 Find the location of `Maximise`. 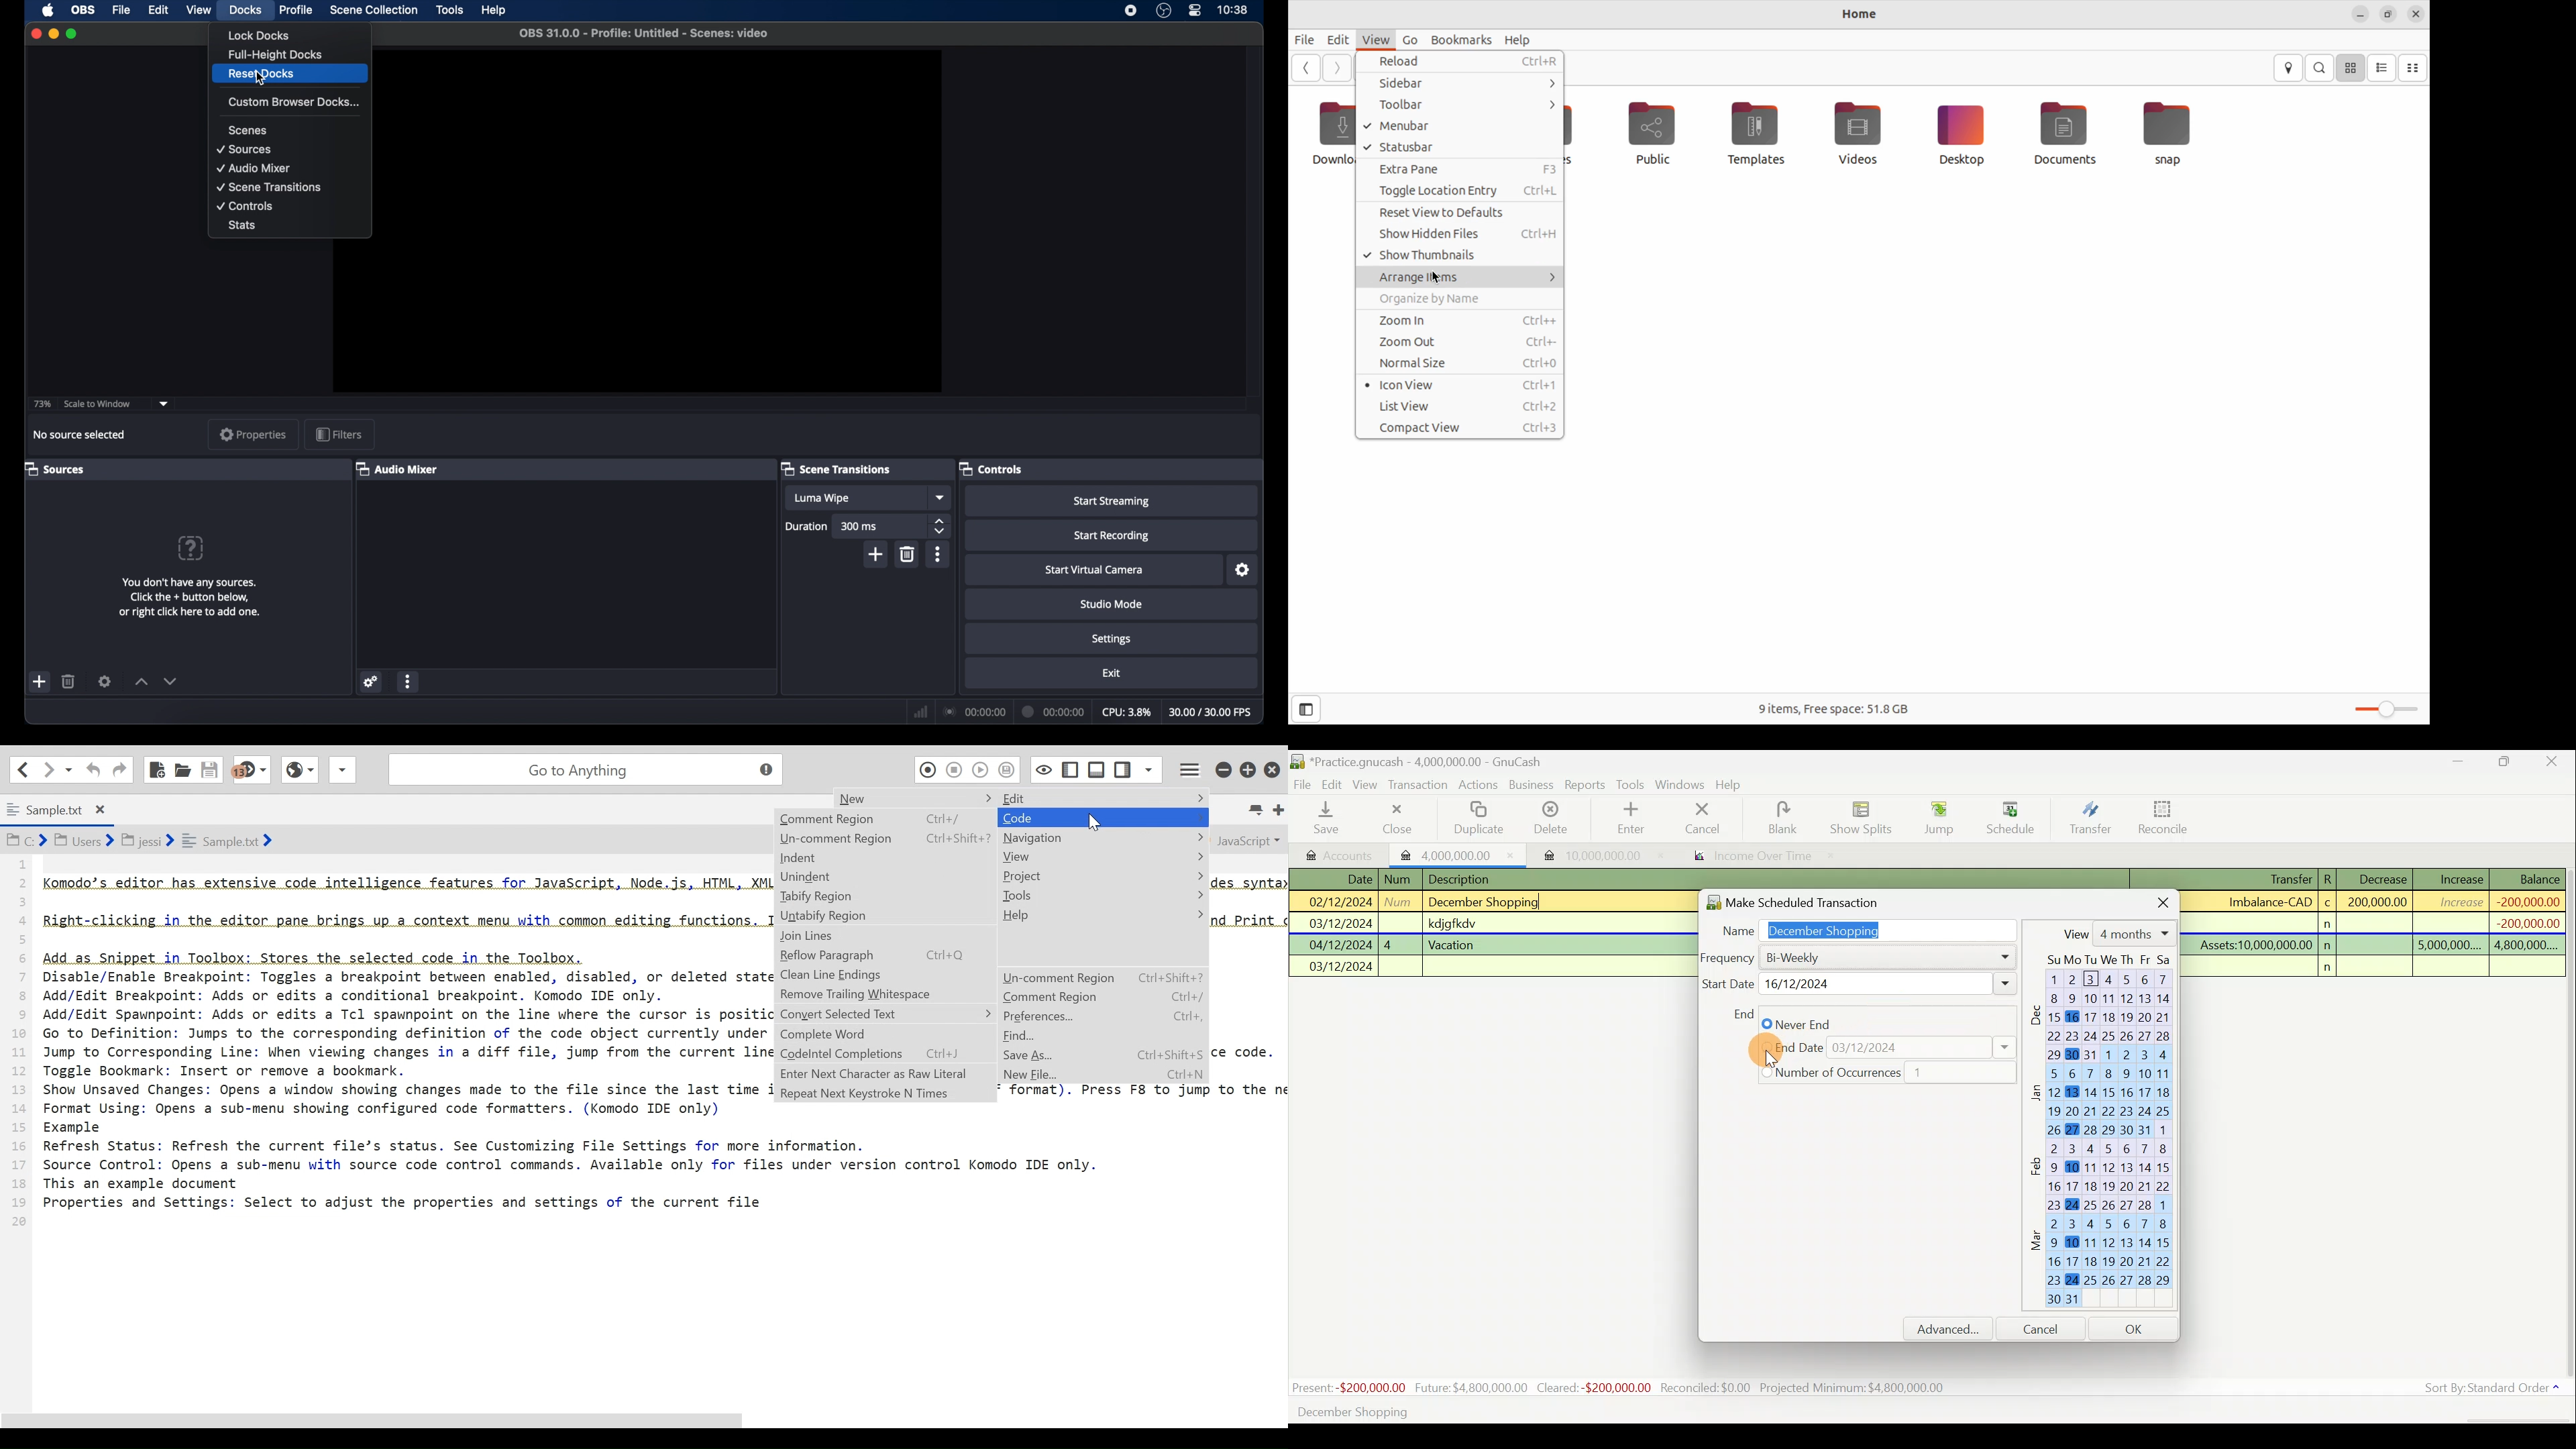

Maximise is located at coordinates (2506, 763).